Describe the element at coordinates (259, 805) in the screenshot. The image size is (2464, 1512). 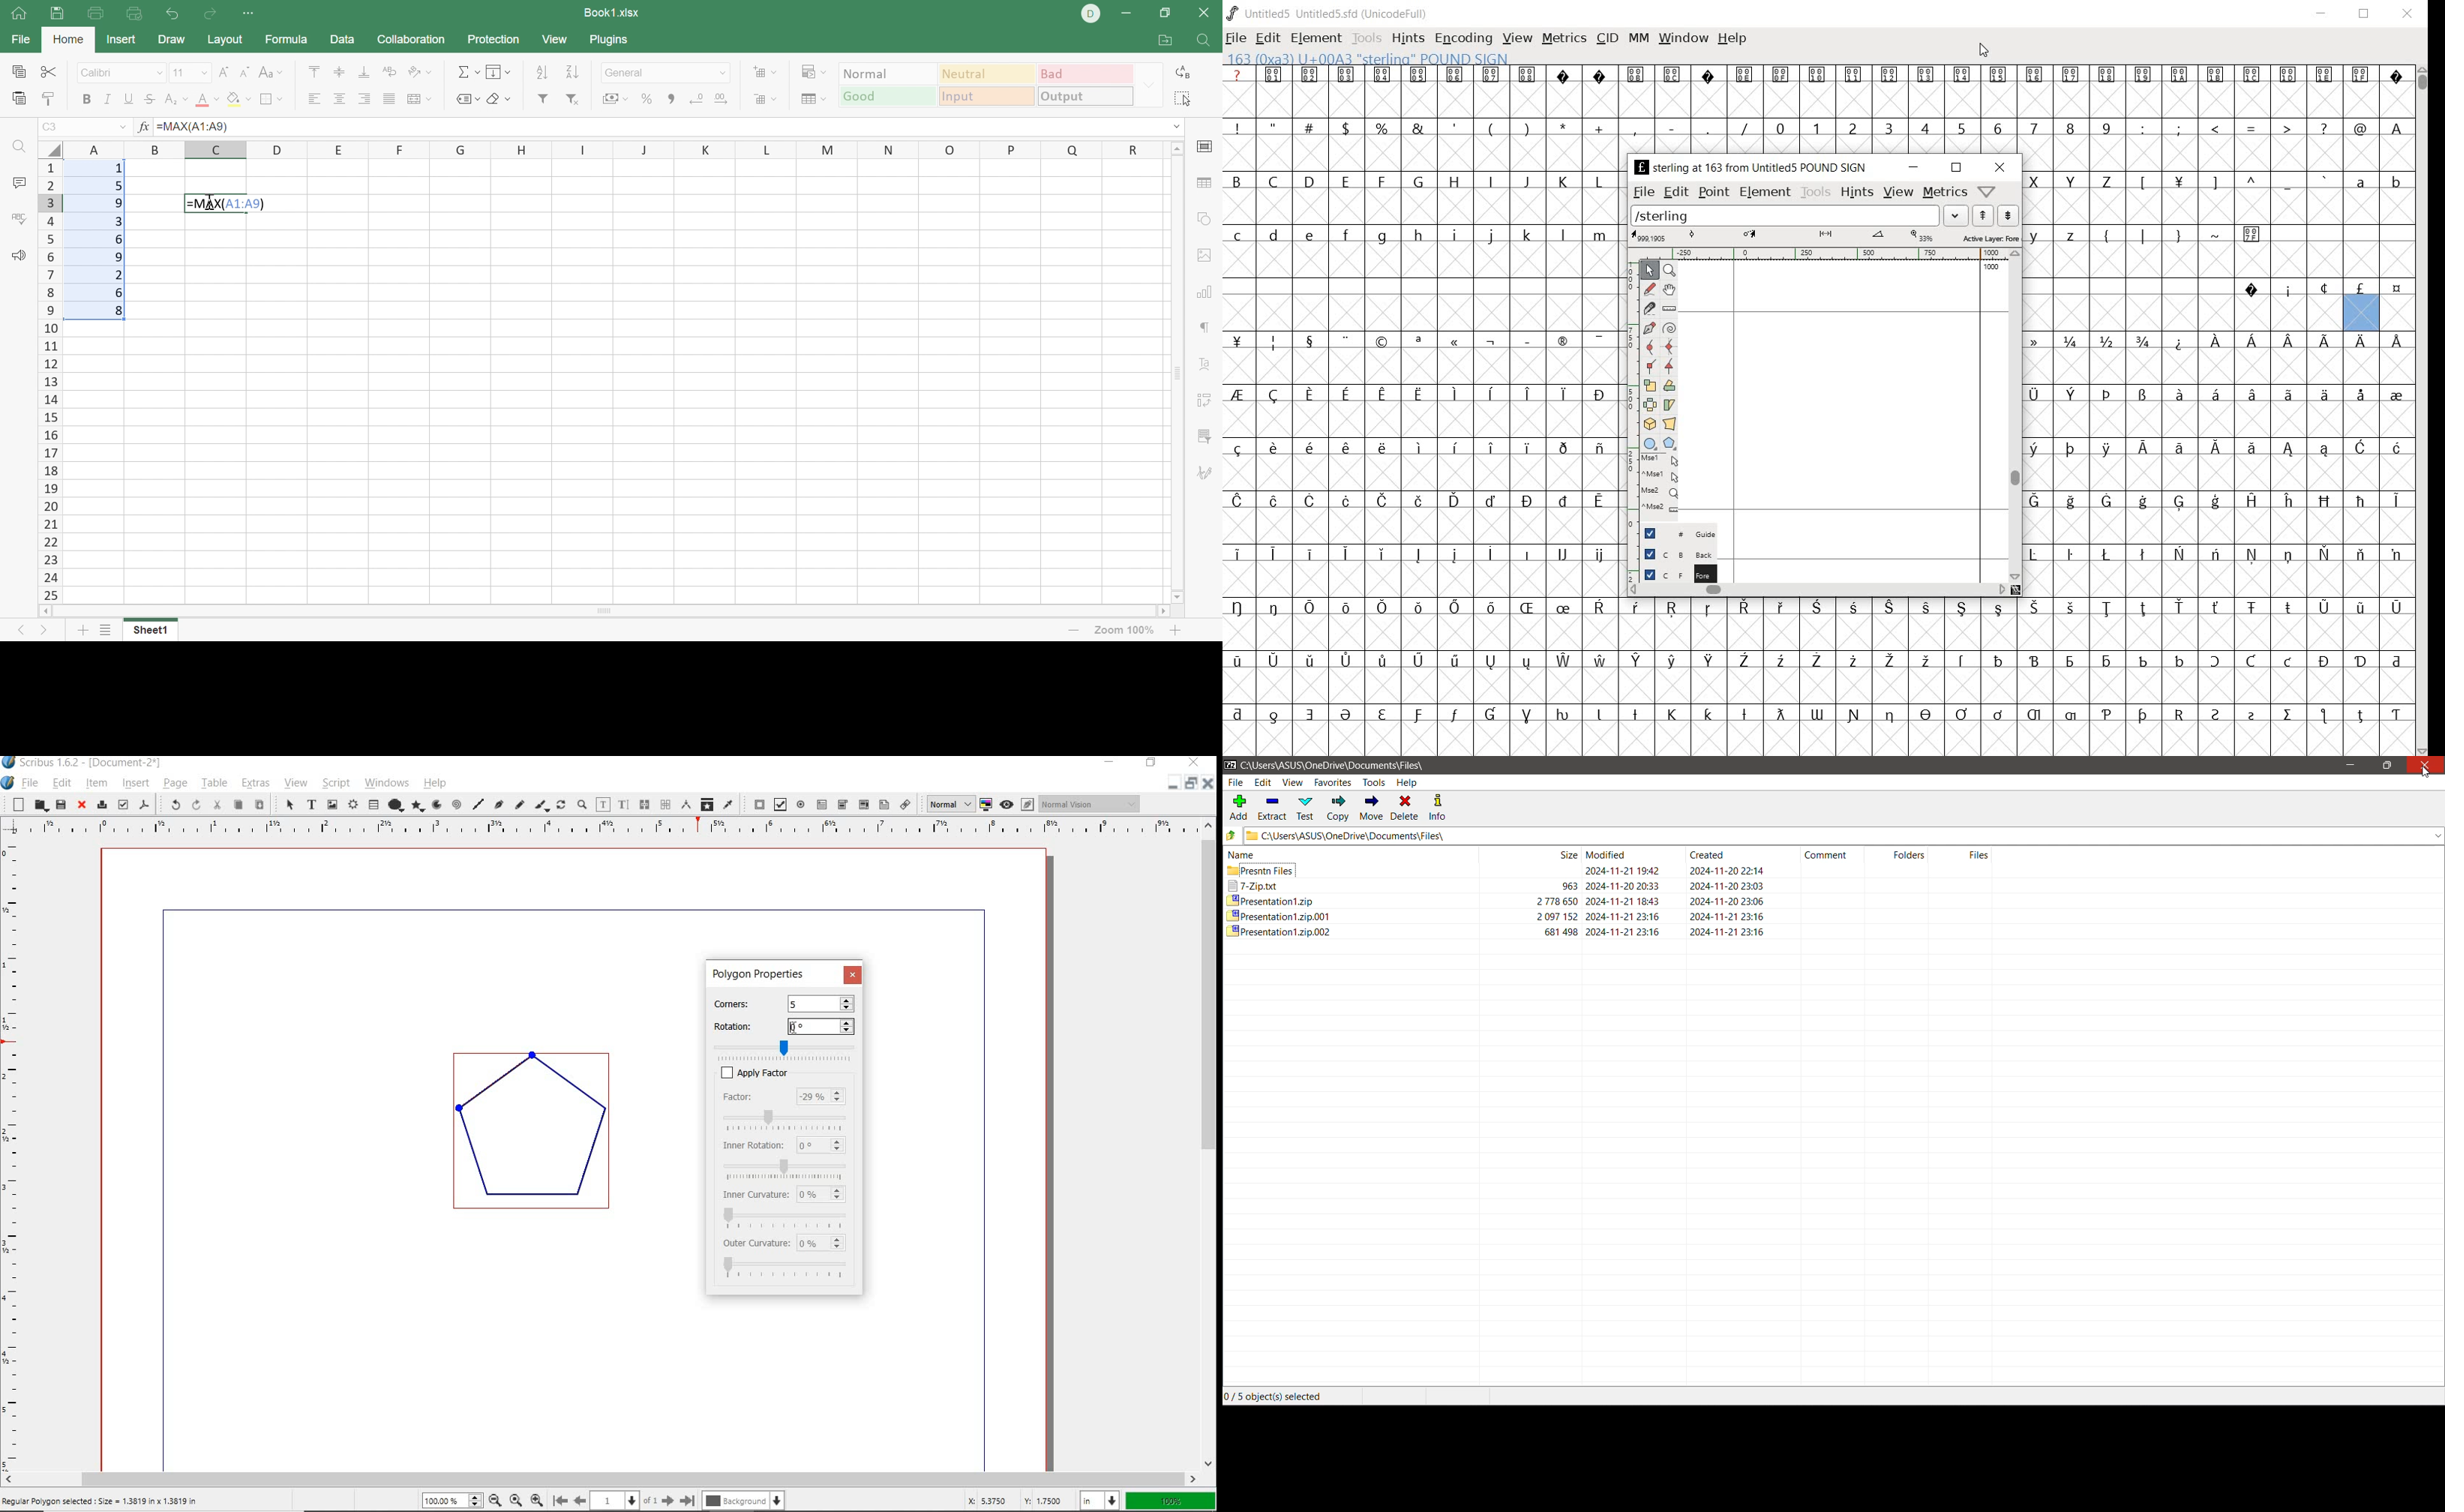
I see `paste` at that location.